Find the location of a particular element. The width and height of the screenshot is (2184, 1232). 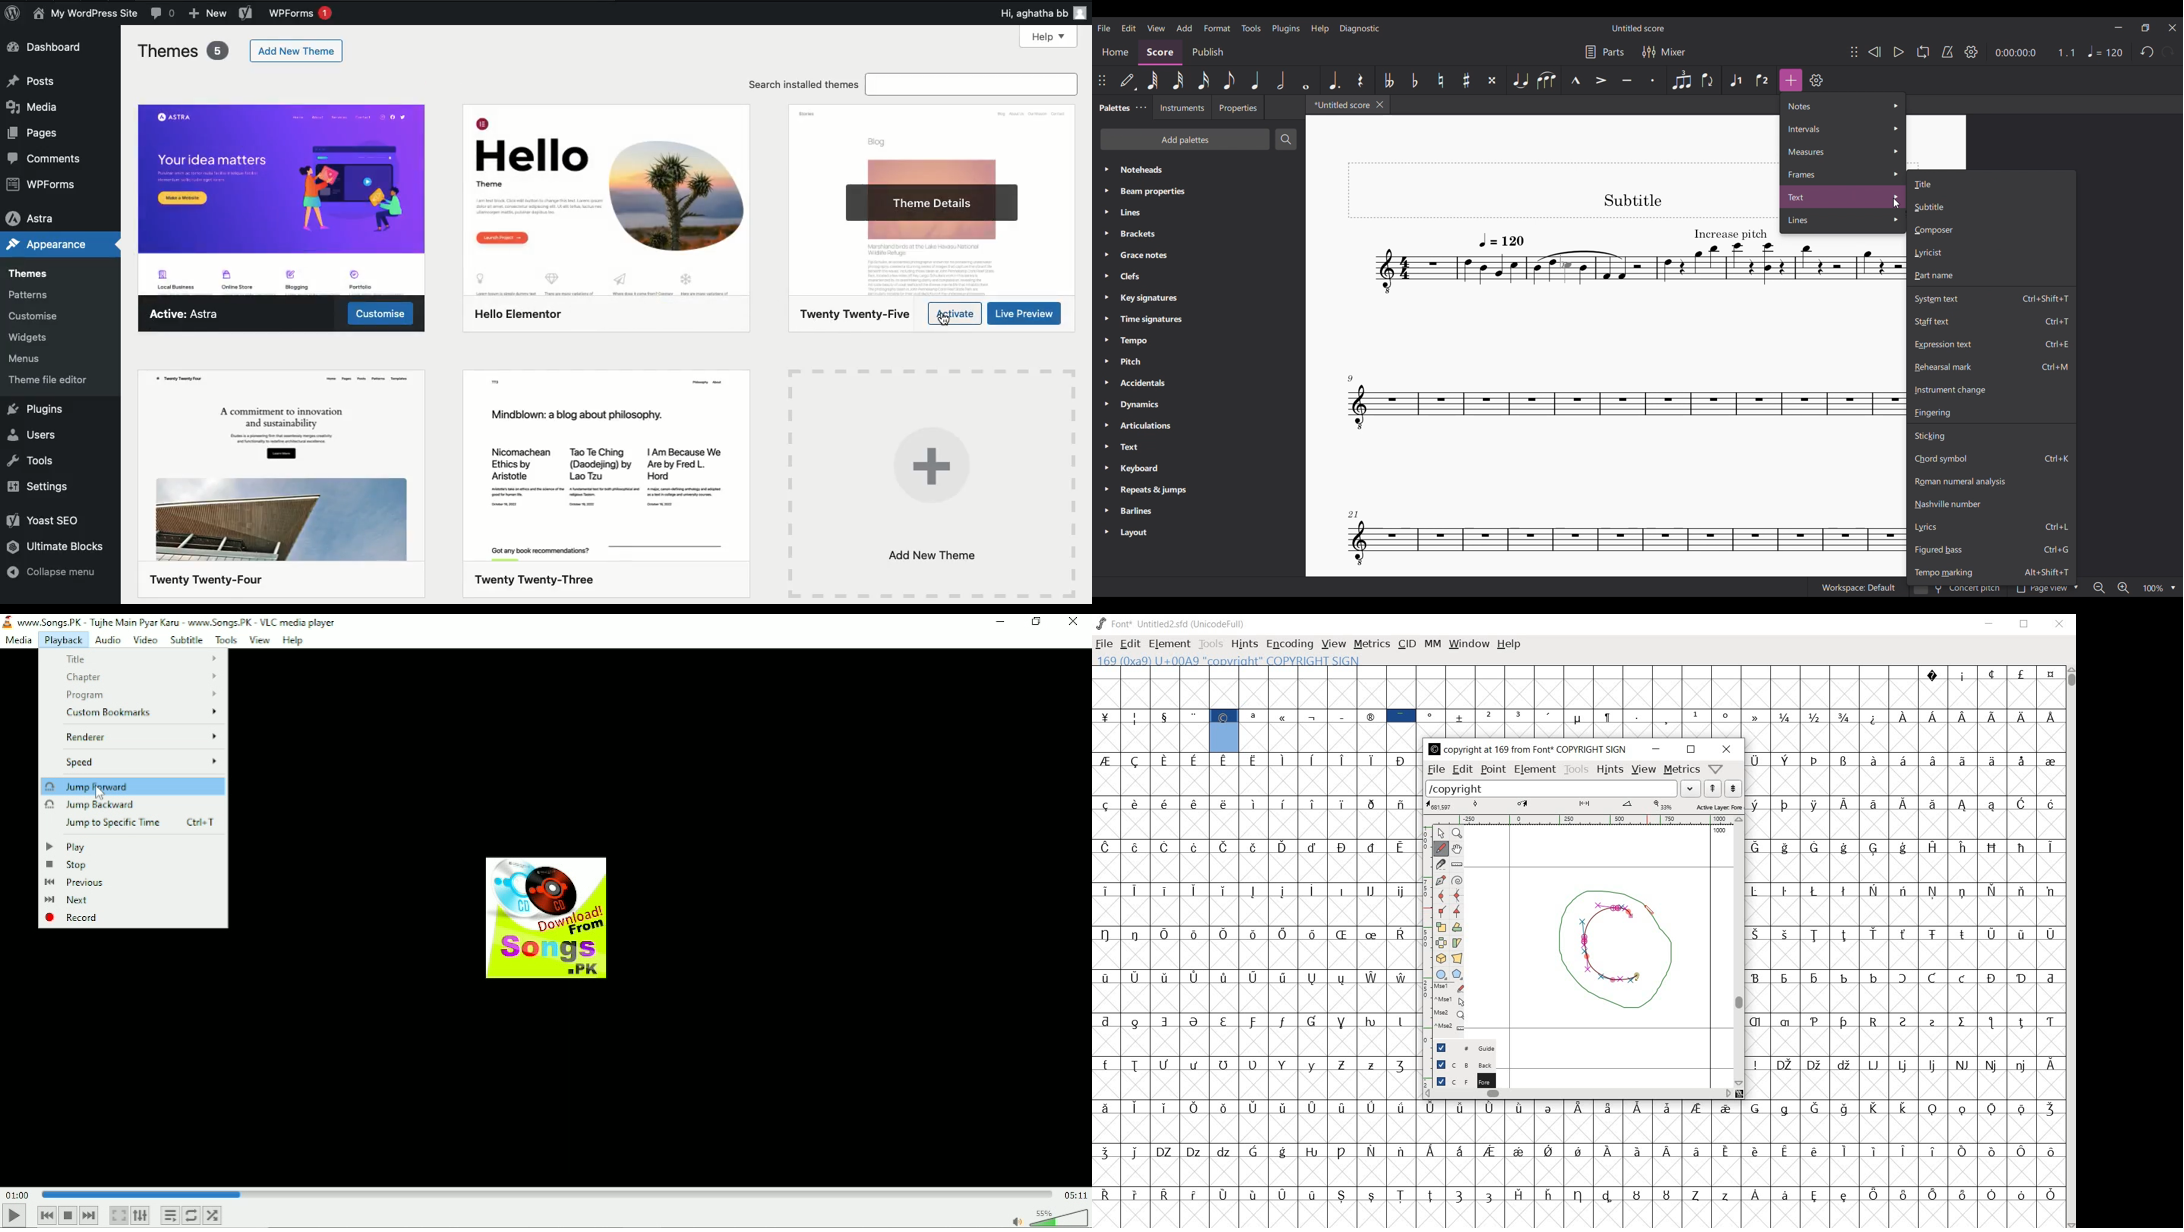

Palettes settings is located at coordinates (1141, 107).